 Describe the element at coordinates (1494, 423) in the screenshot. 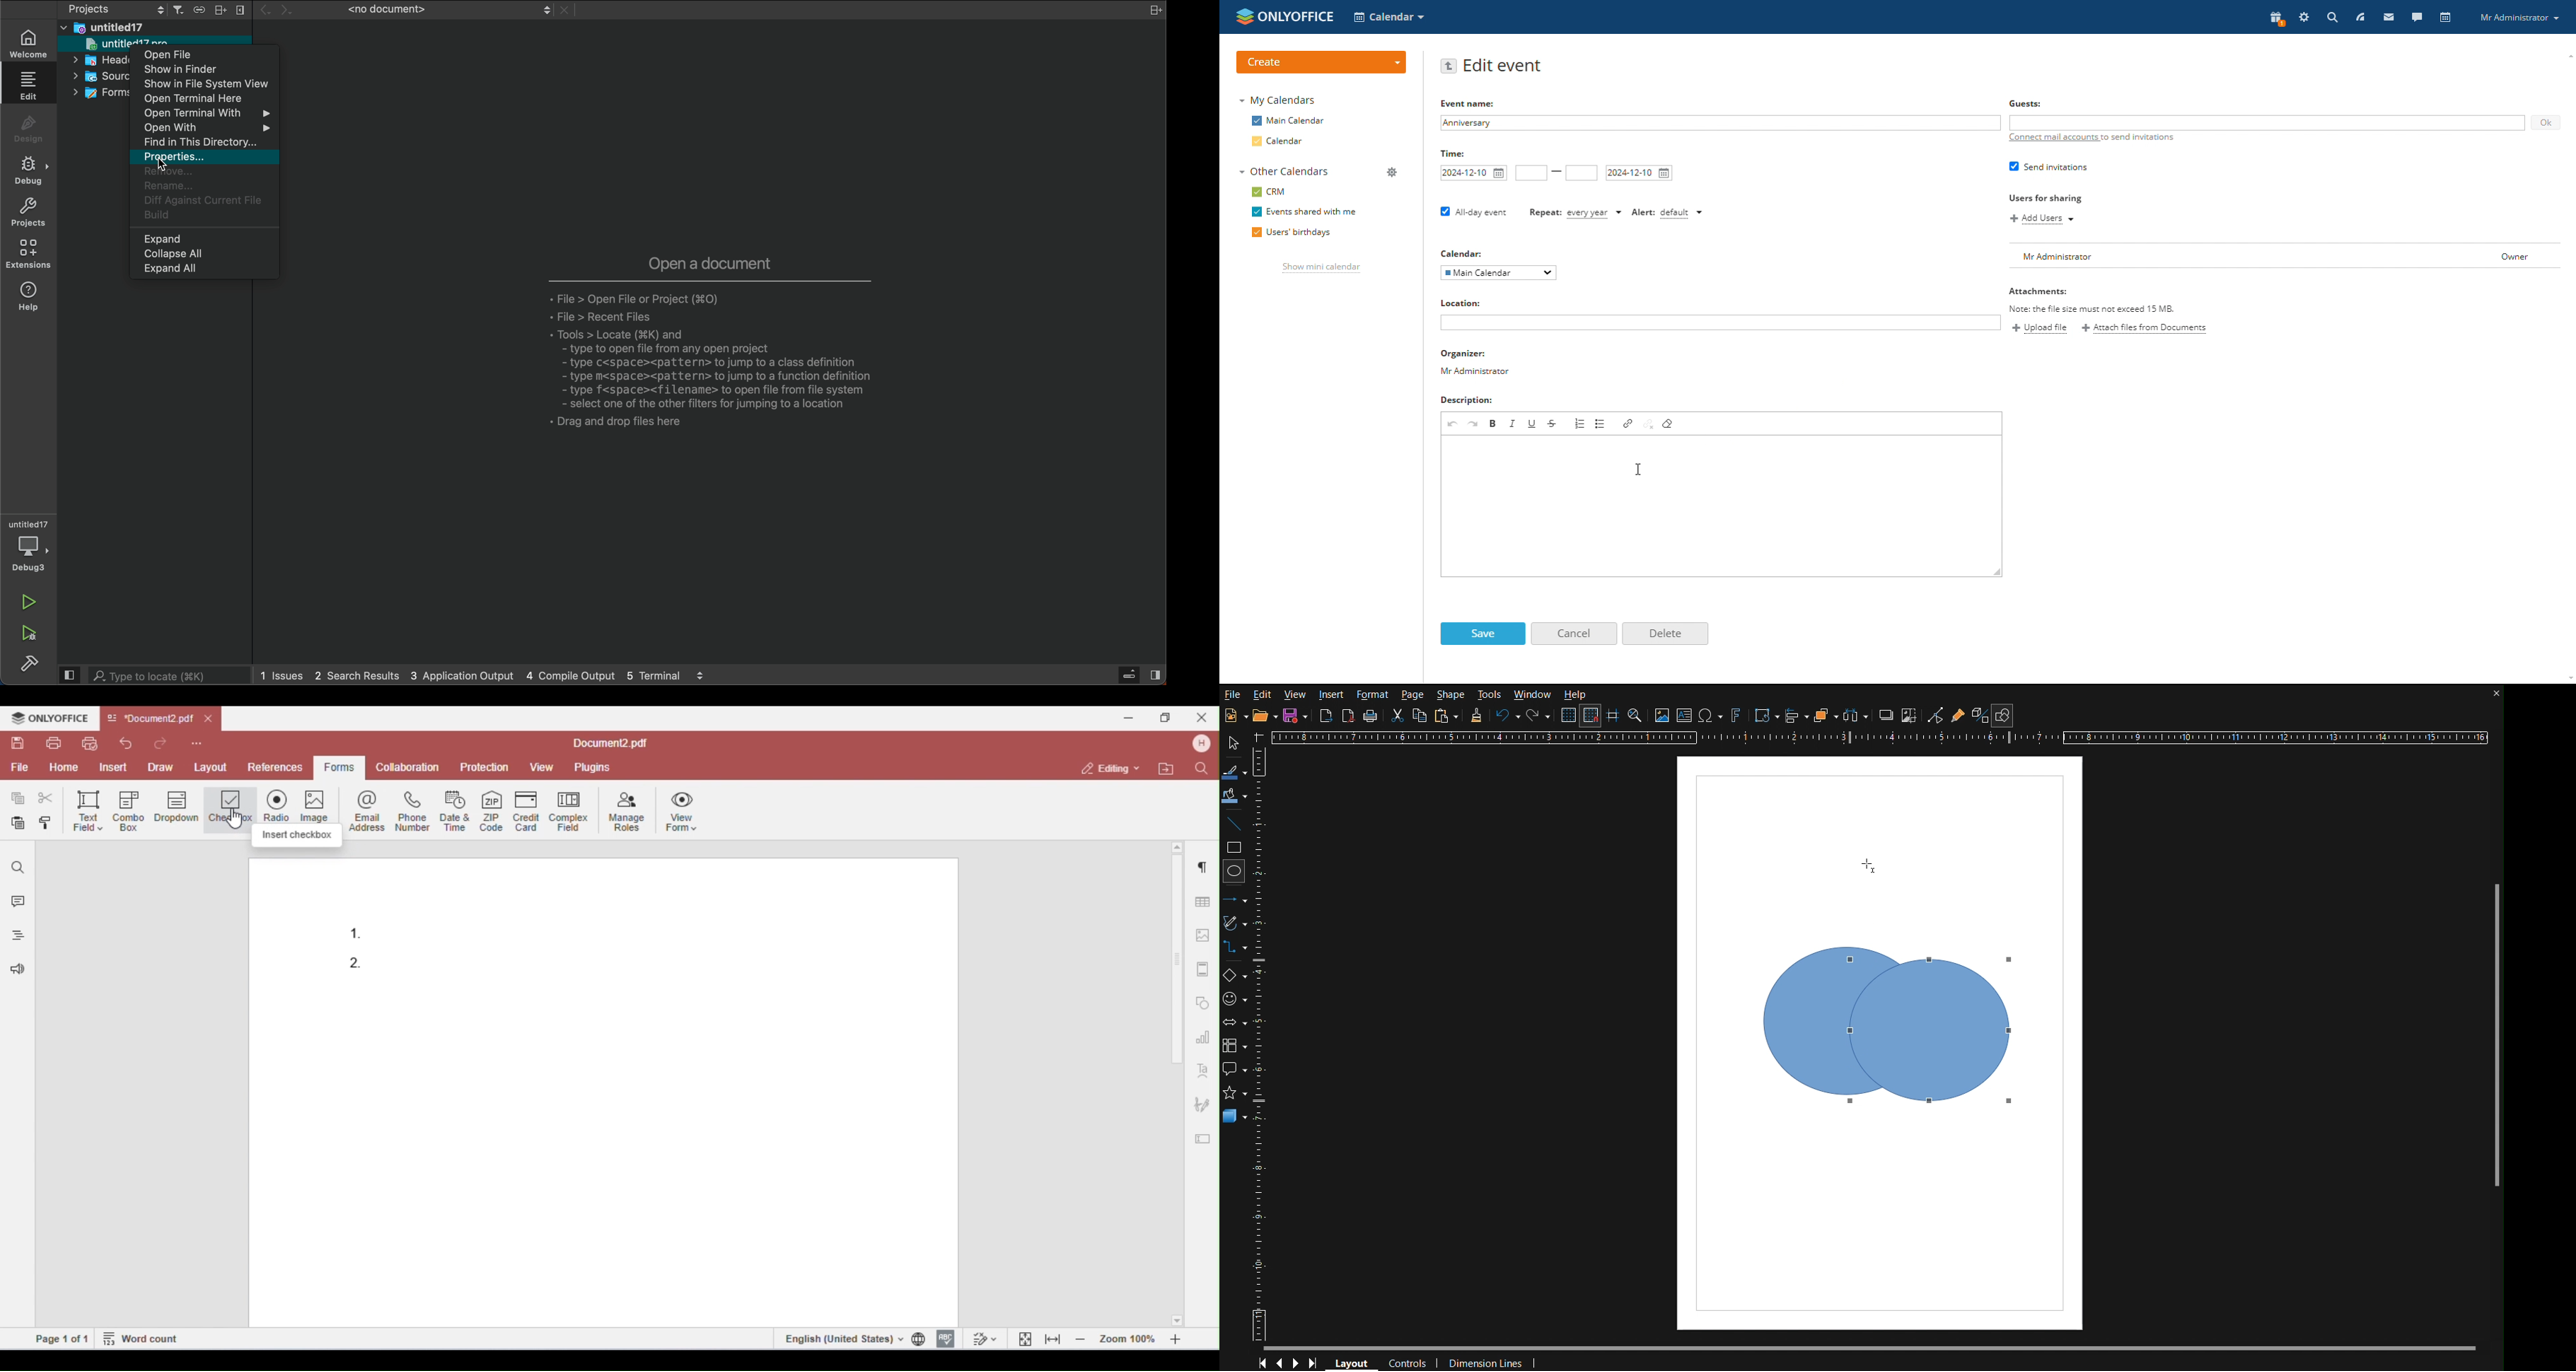

I see `bold` at that location.